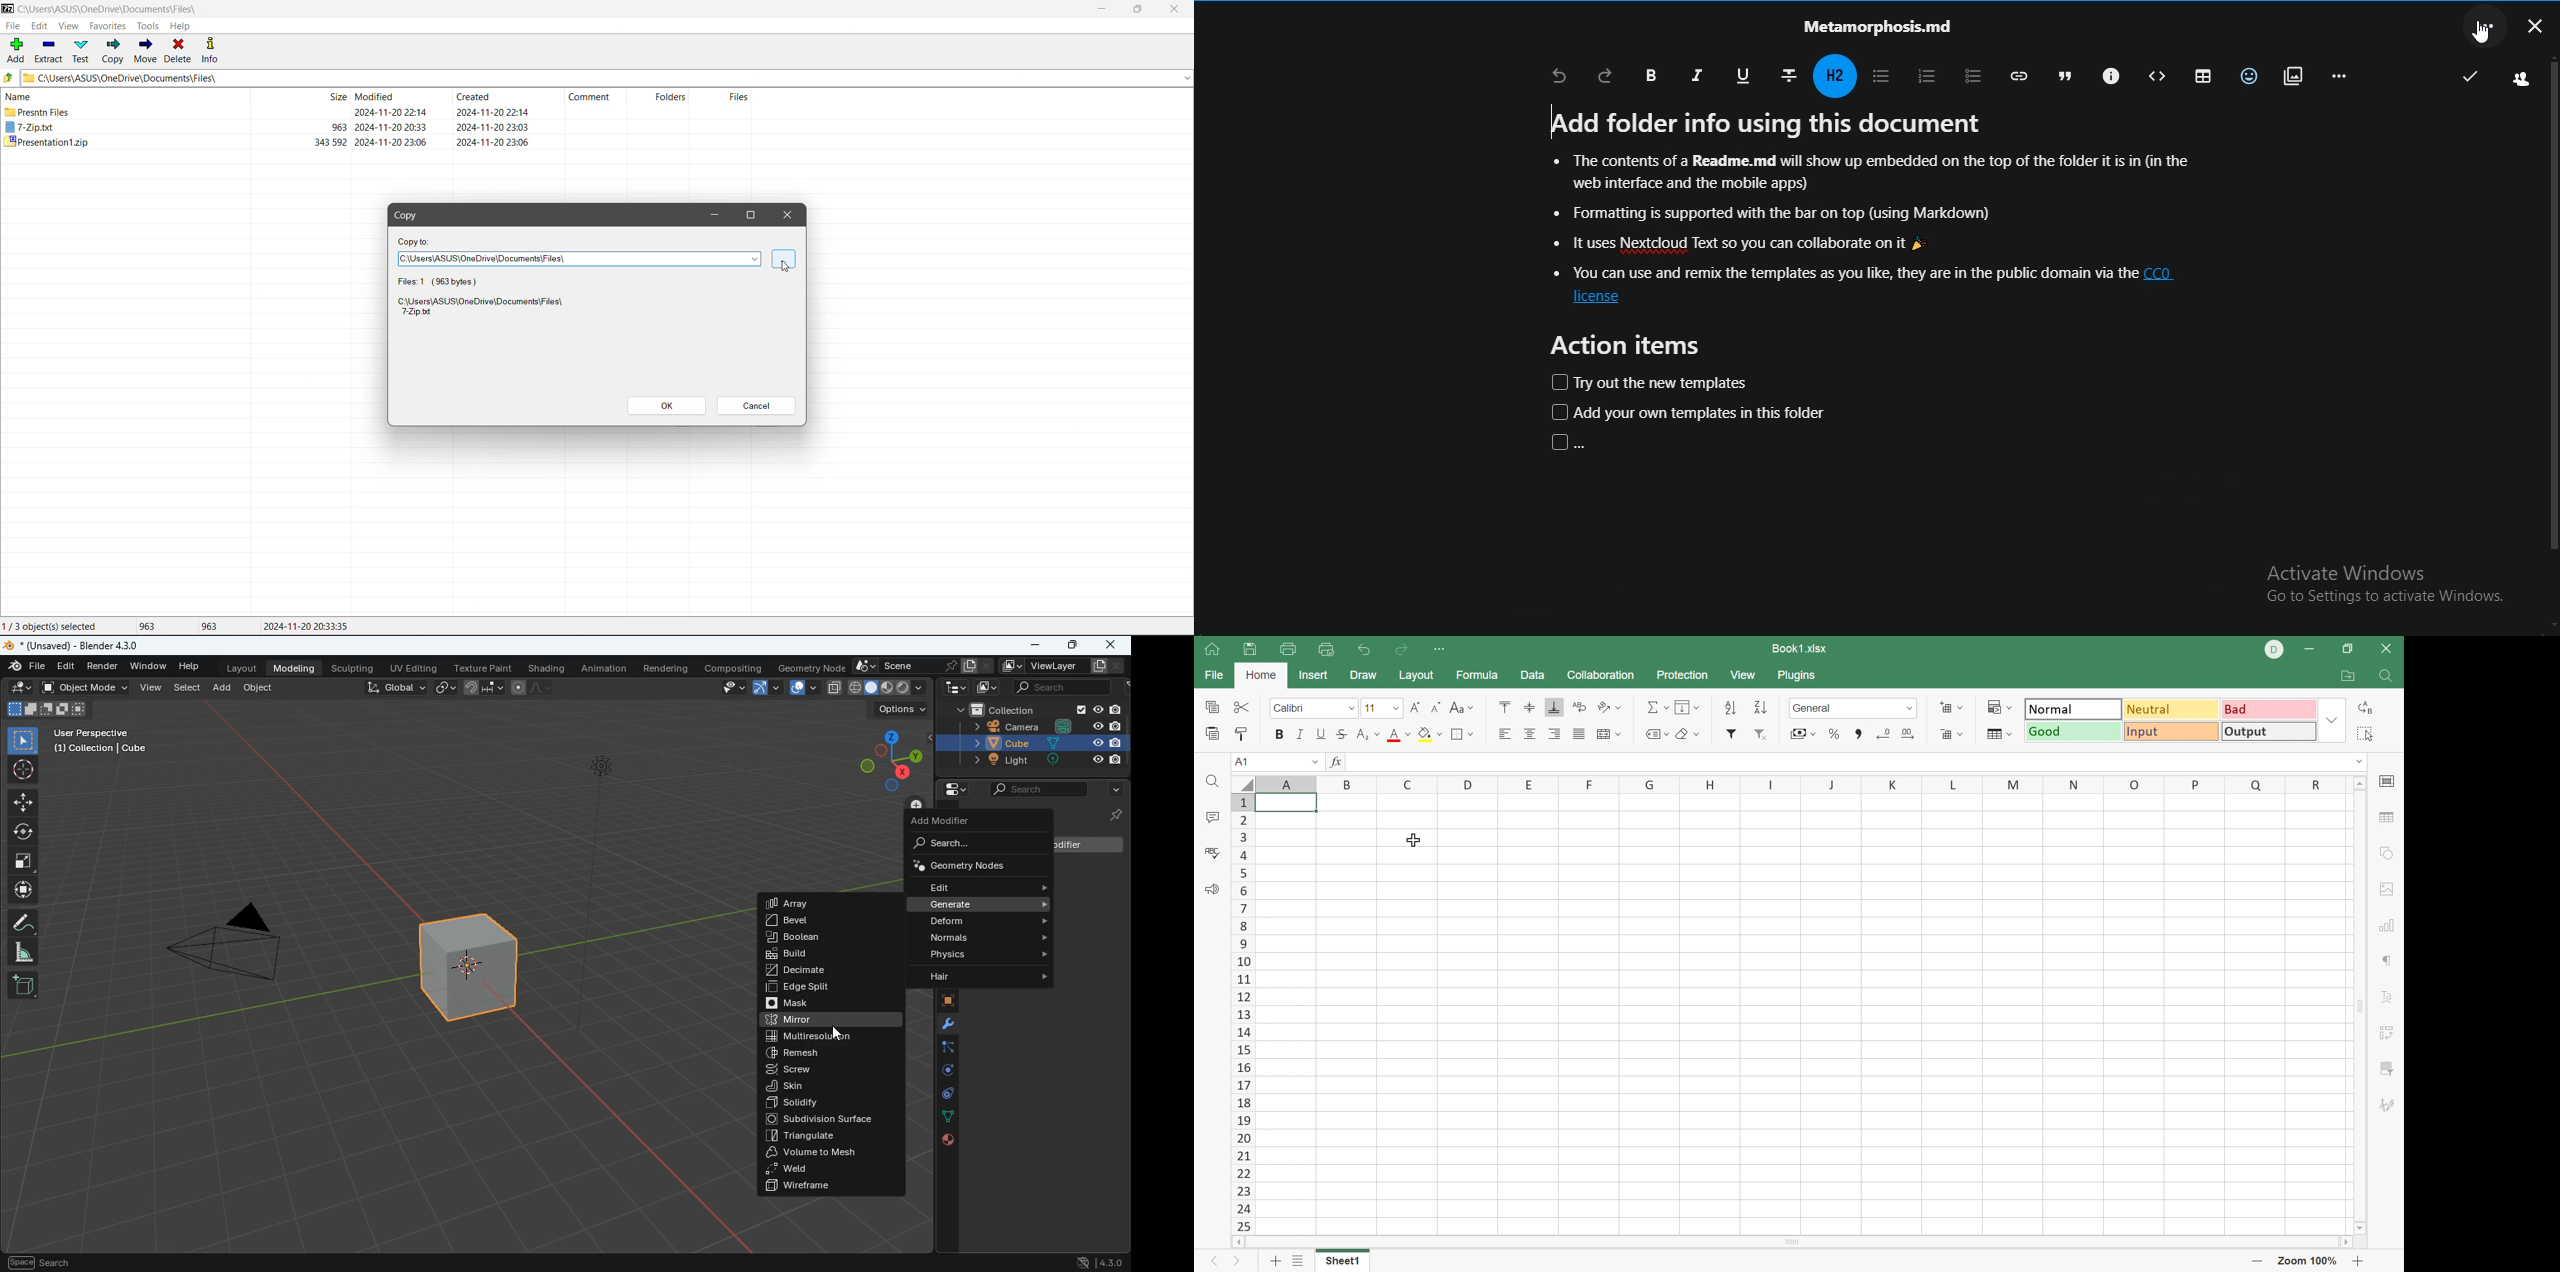 This screenshot has width=2576, height=1288. Describe the element at coordinates (1912, 710) in the screenshot. I see `Drop Down` at that location.